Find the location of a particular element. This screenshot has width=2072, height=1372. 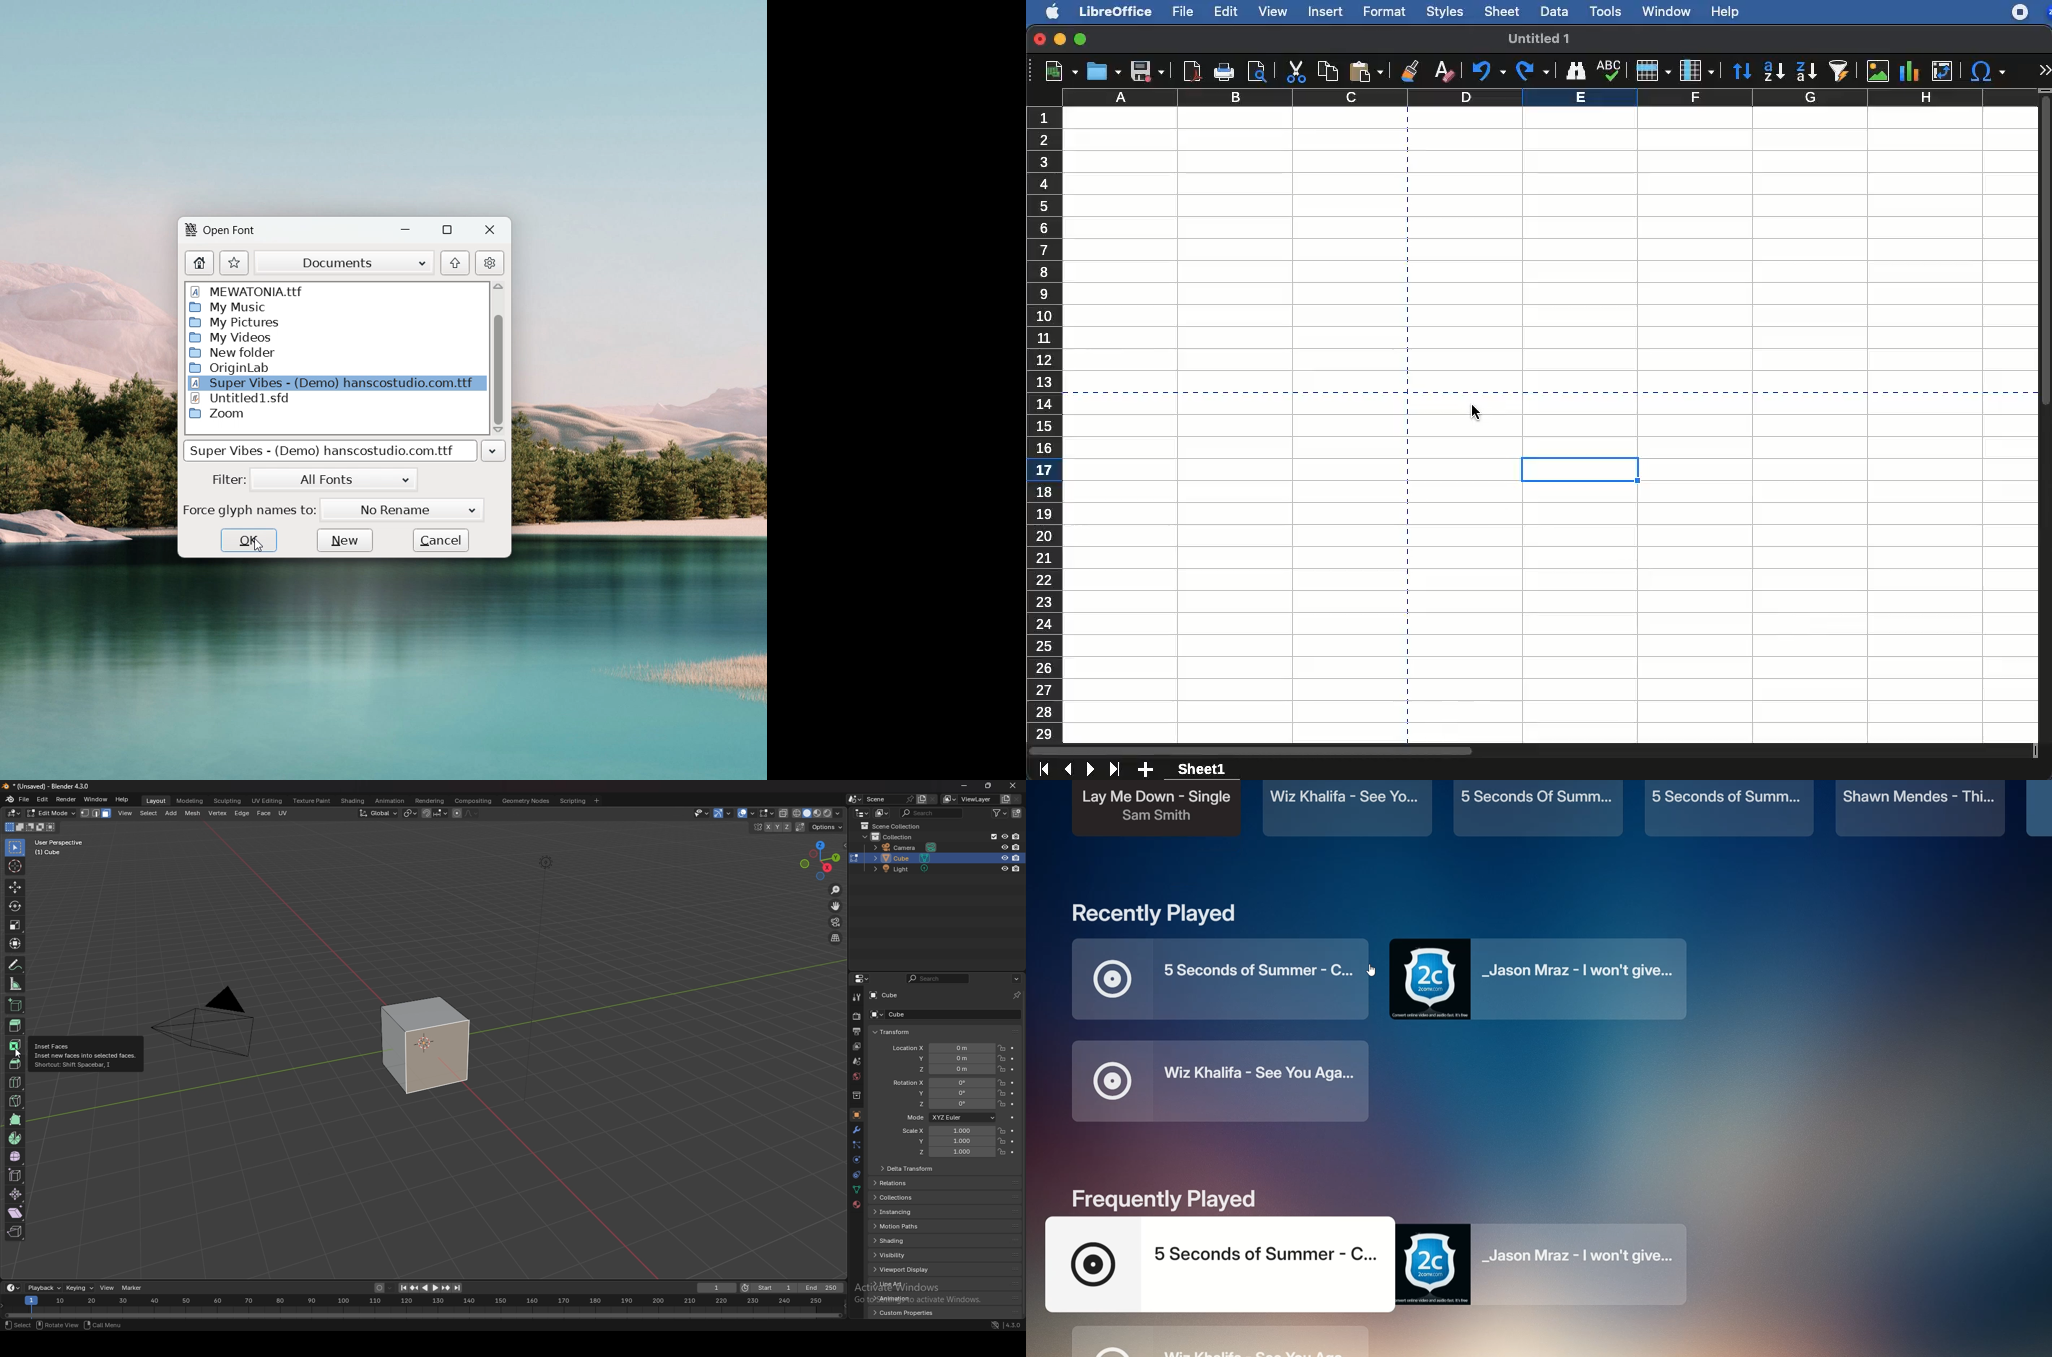

file is located at coordinates (1181, 11).